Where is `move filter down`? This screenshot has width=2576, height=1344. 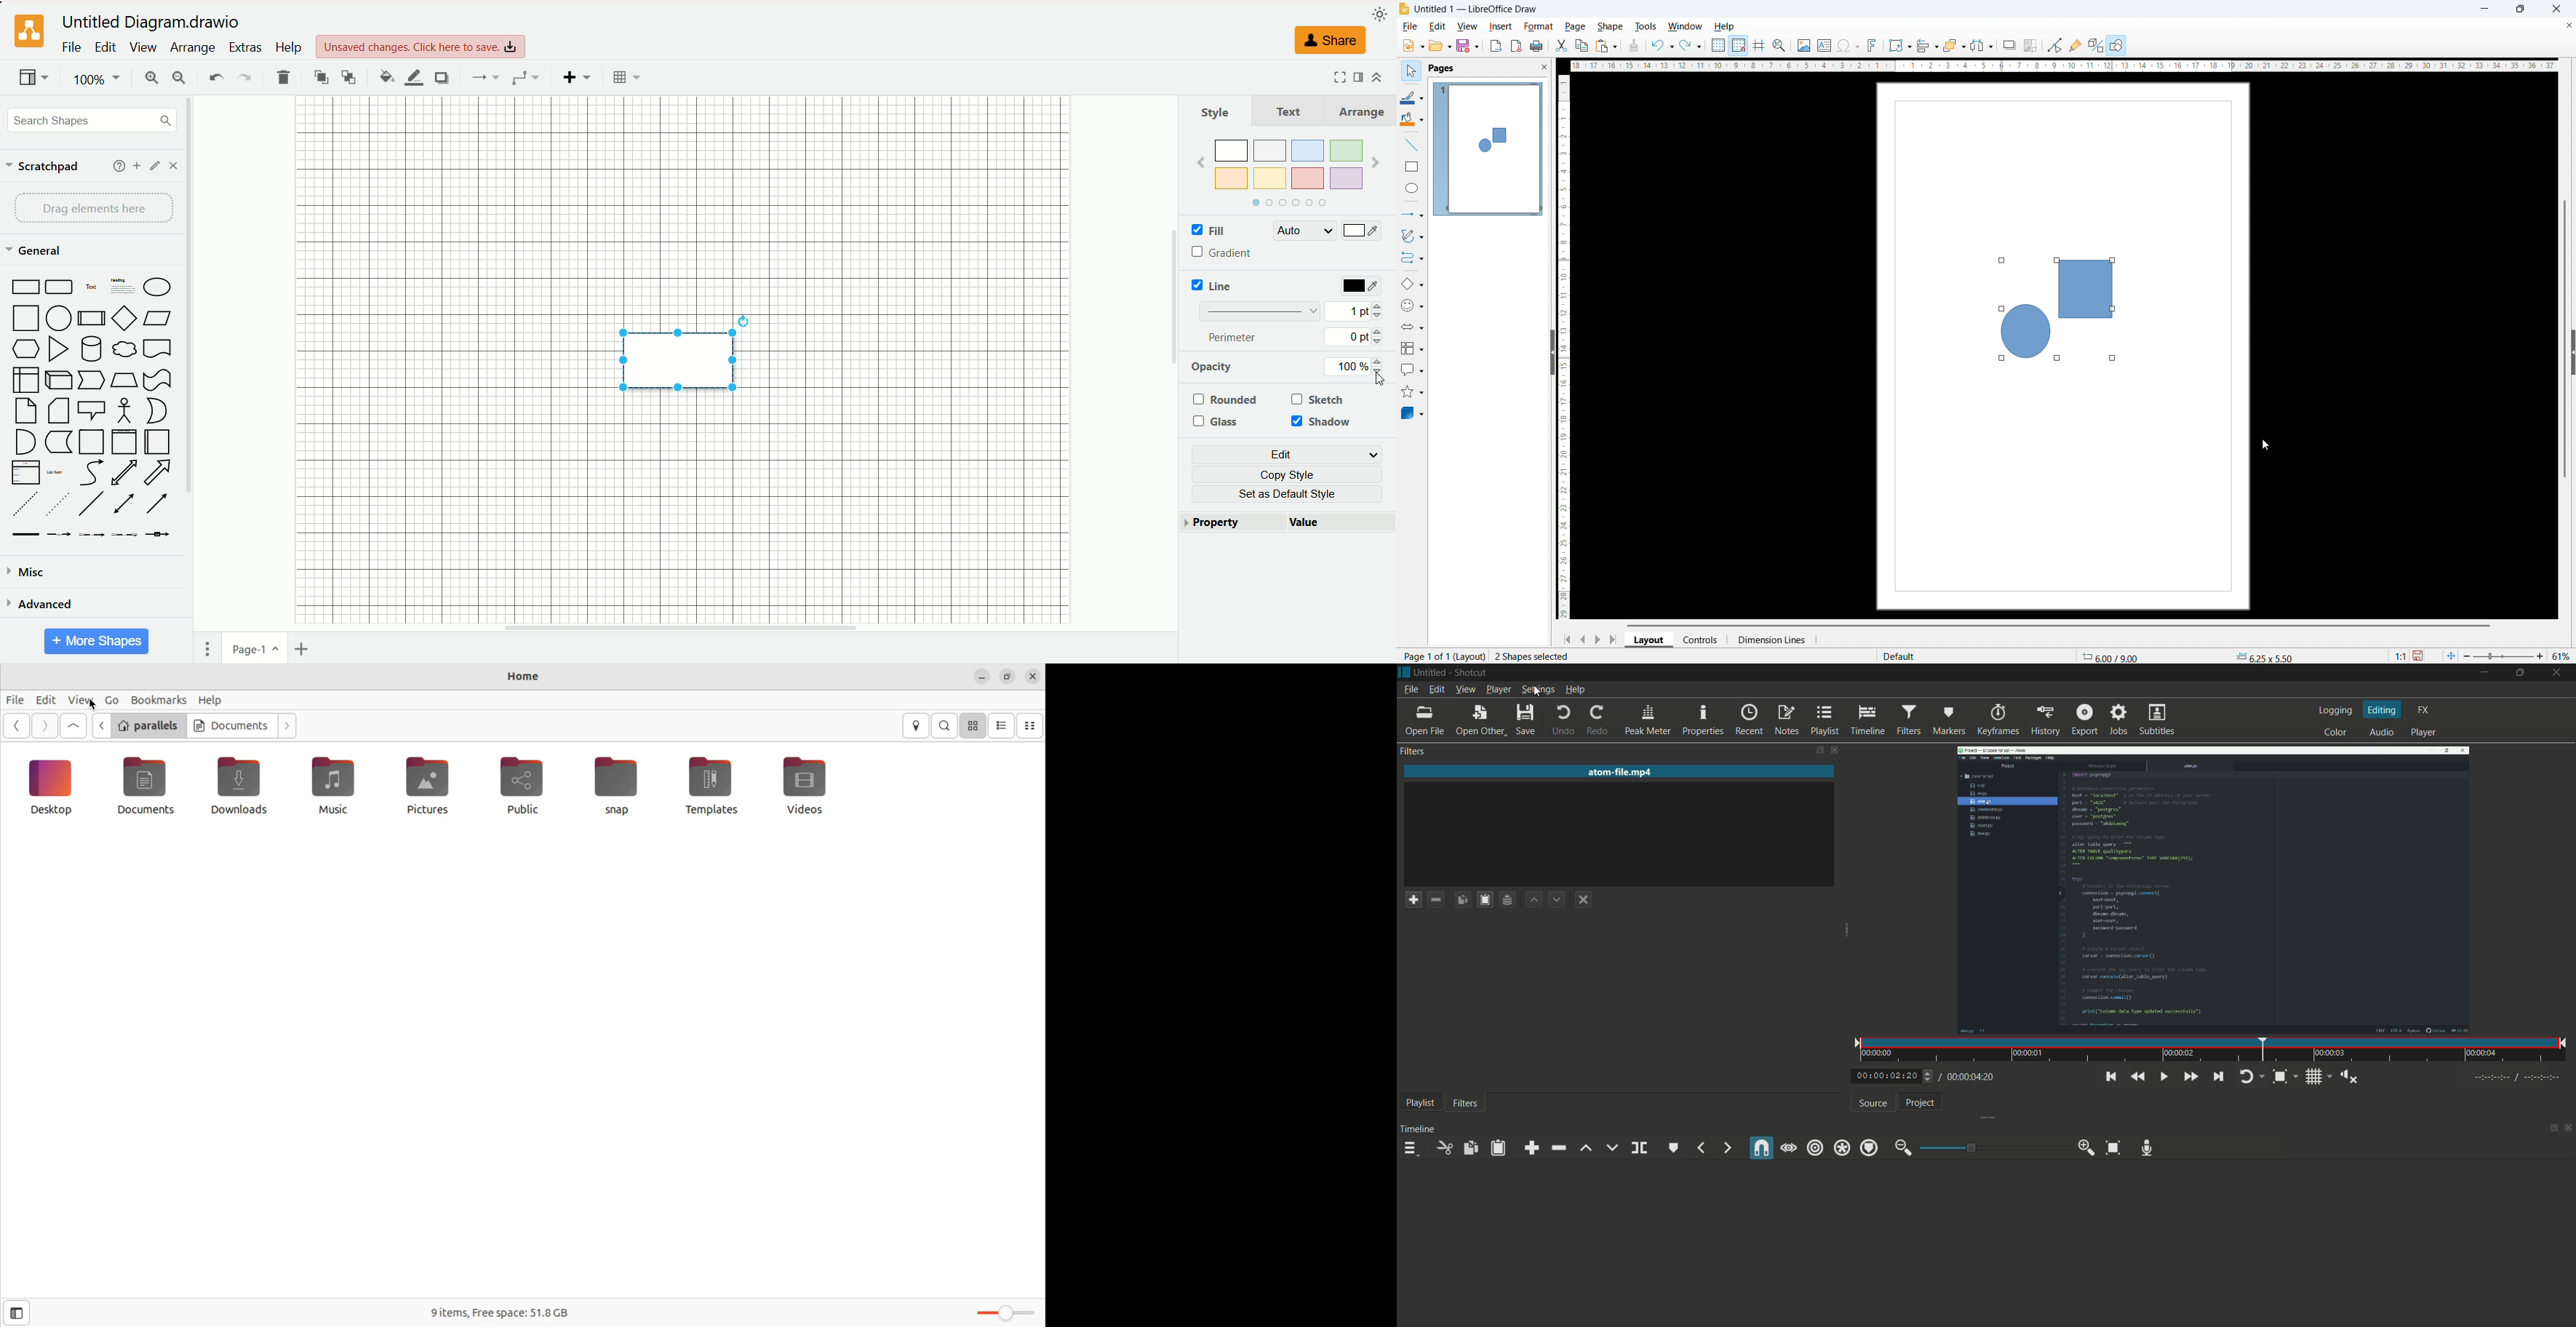
move filter down is located at coordinates (1558, 899).